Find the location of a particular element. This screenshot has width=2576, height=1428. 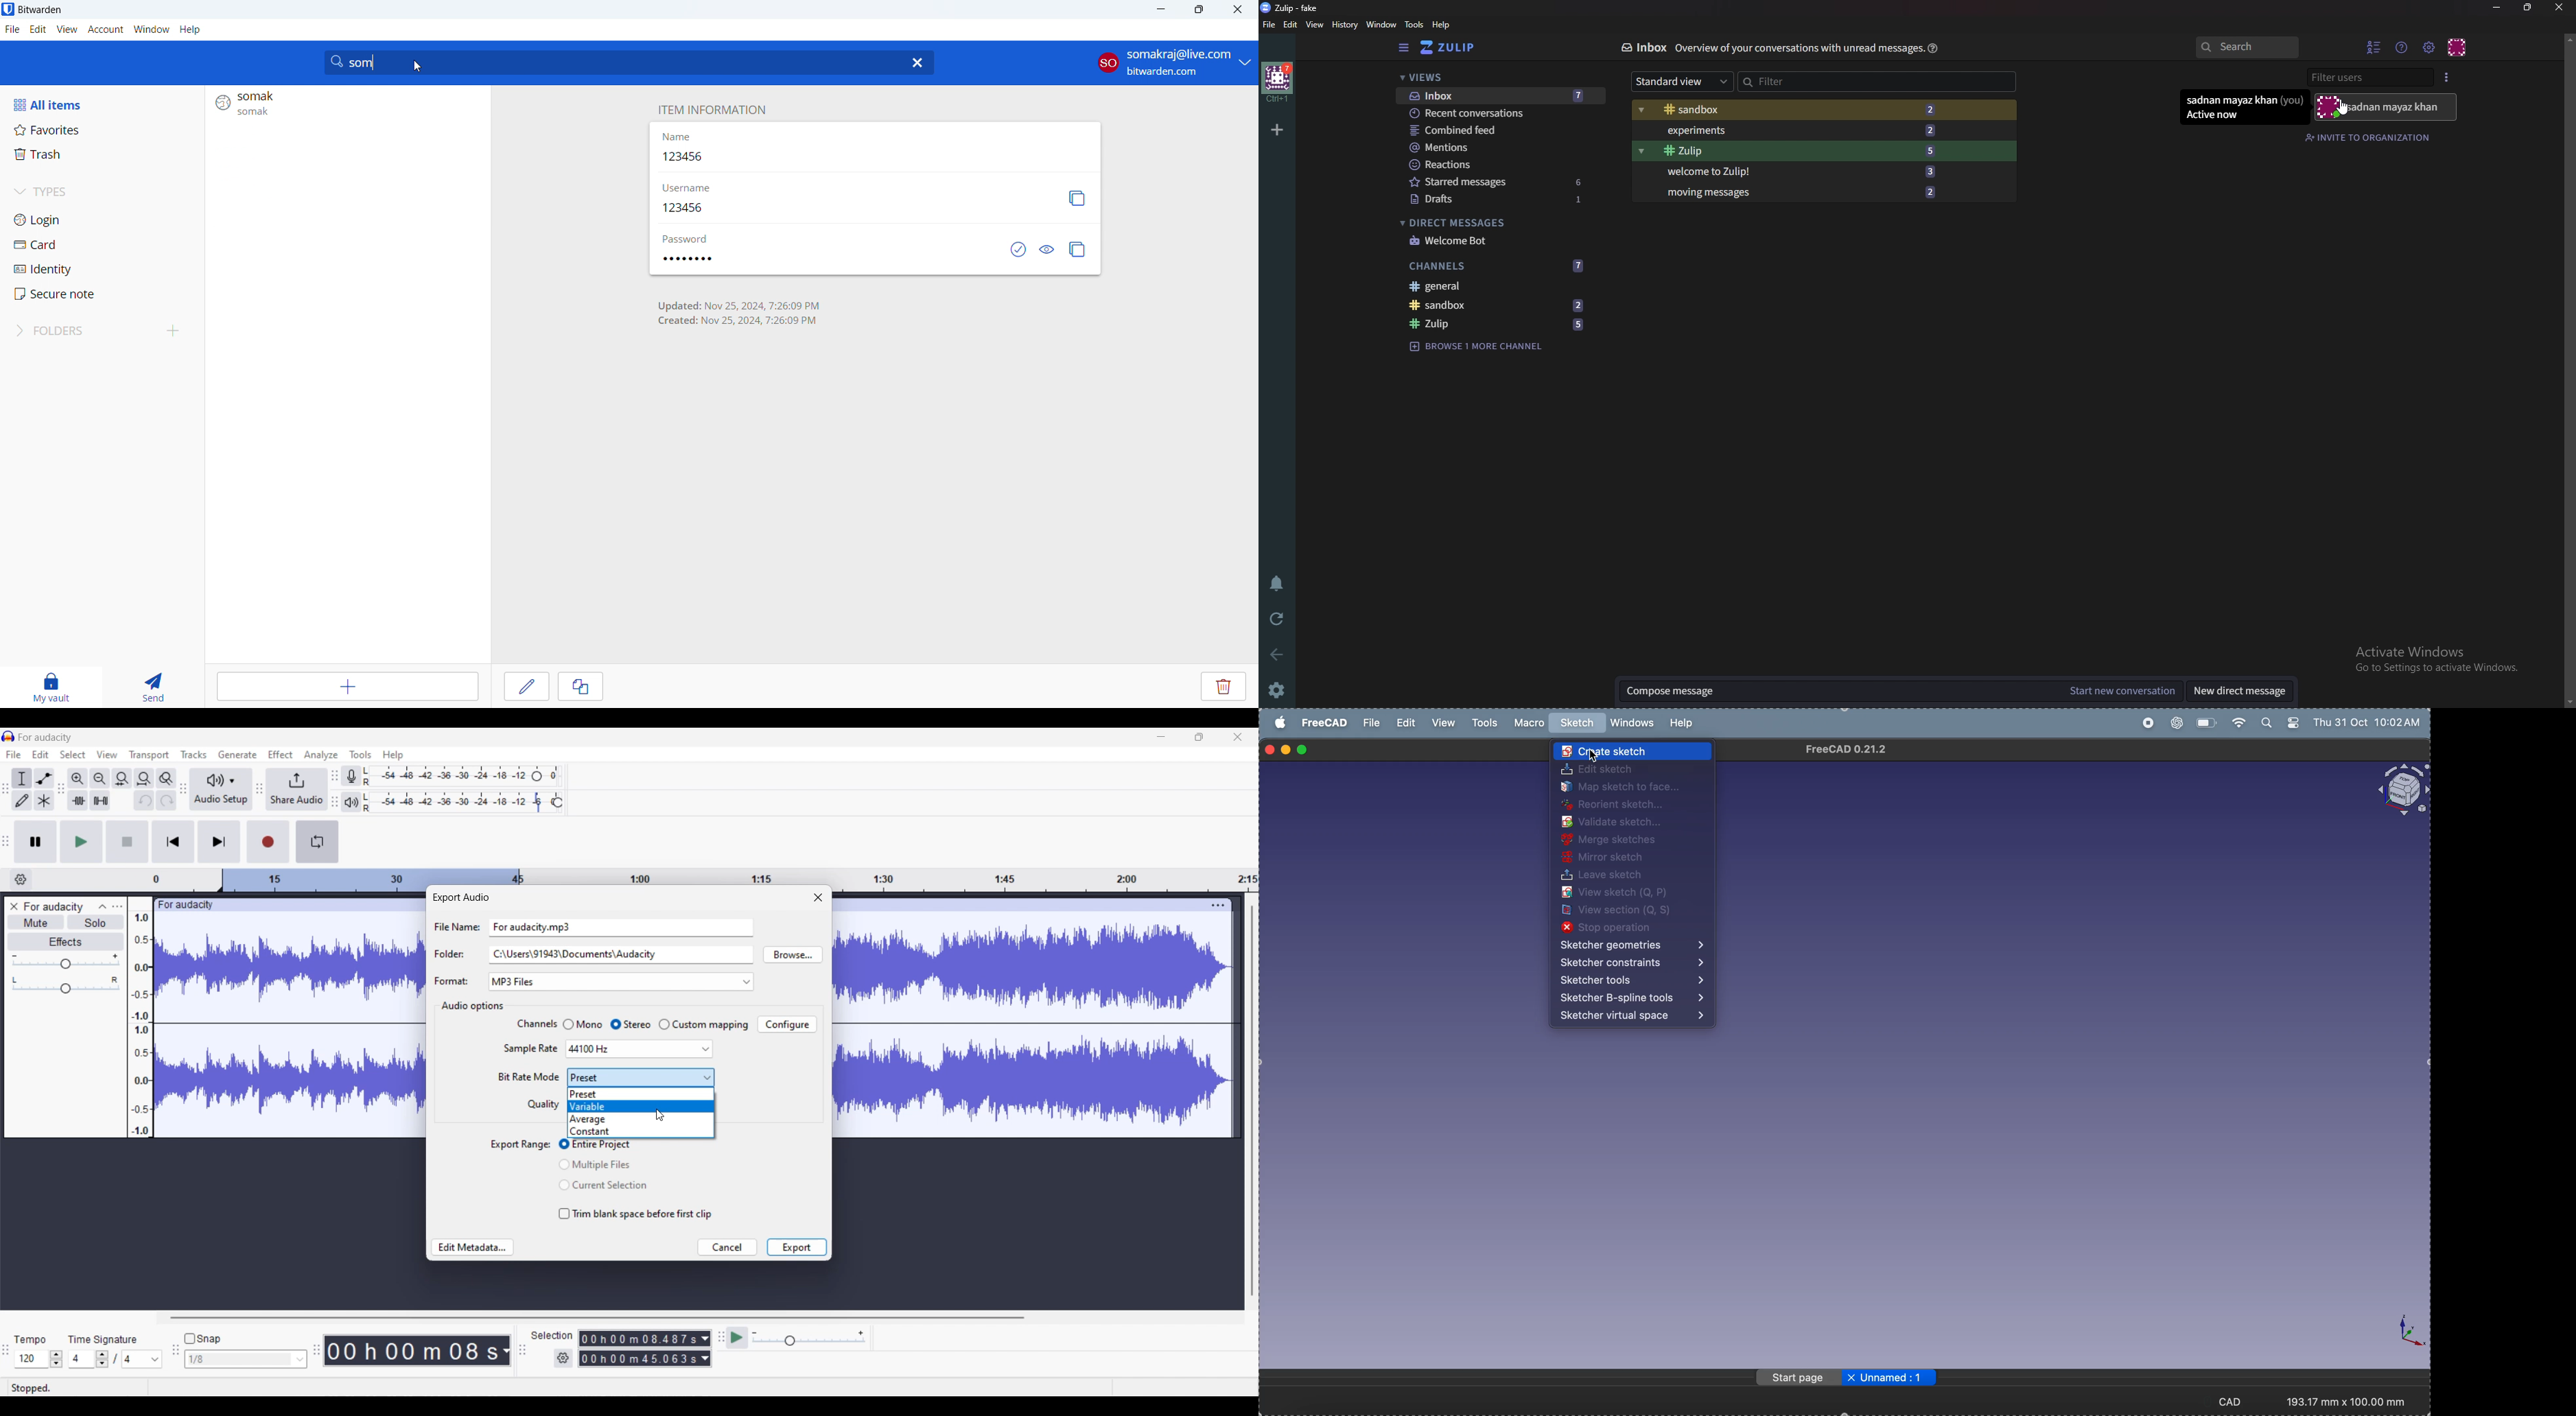

edit sketch is located at coordinates (1631, 771).